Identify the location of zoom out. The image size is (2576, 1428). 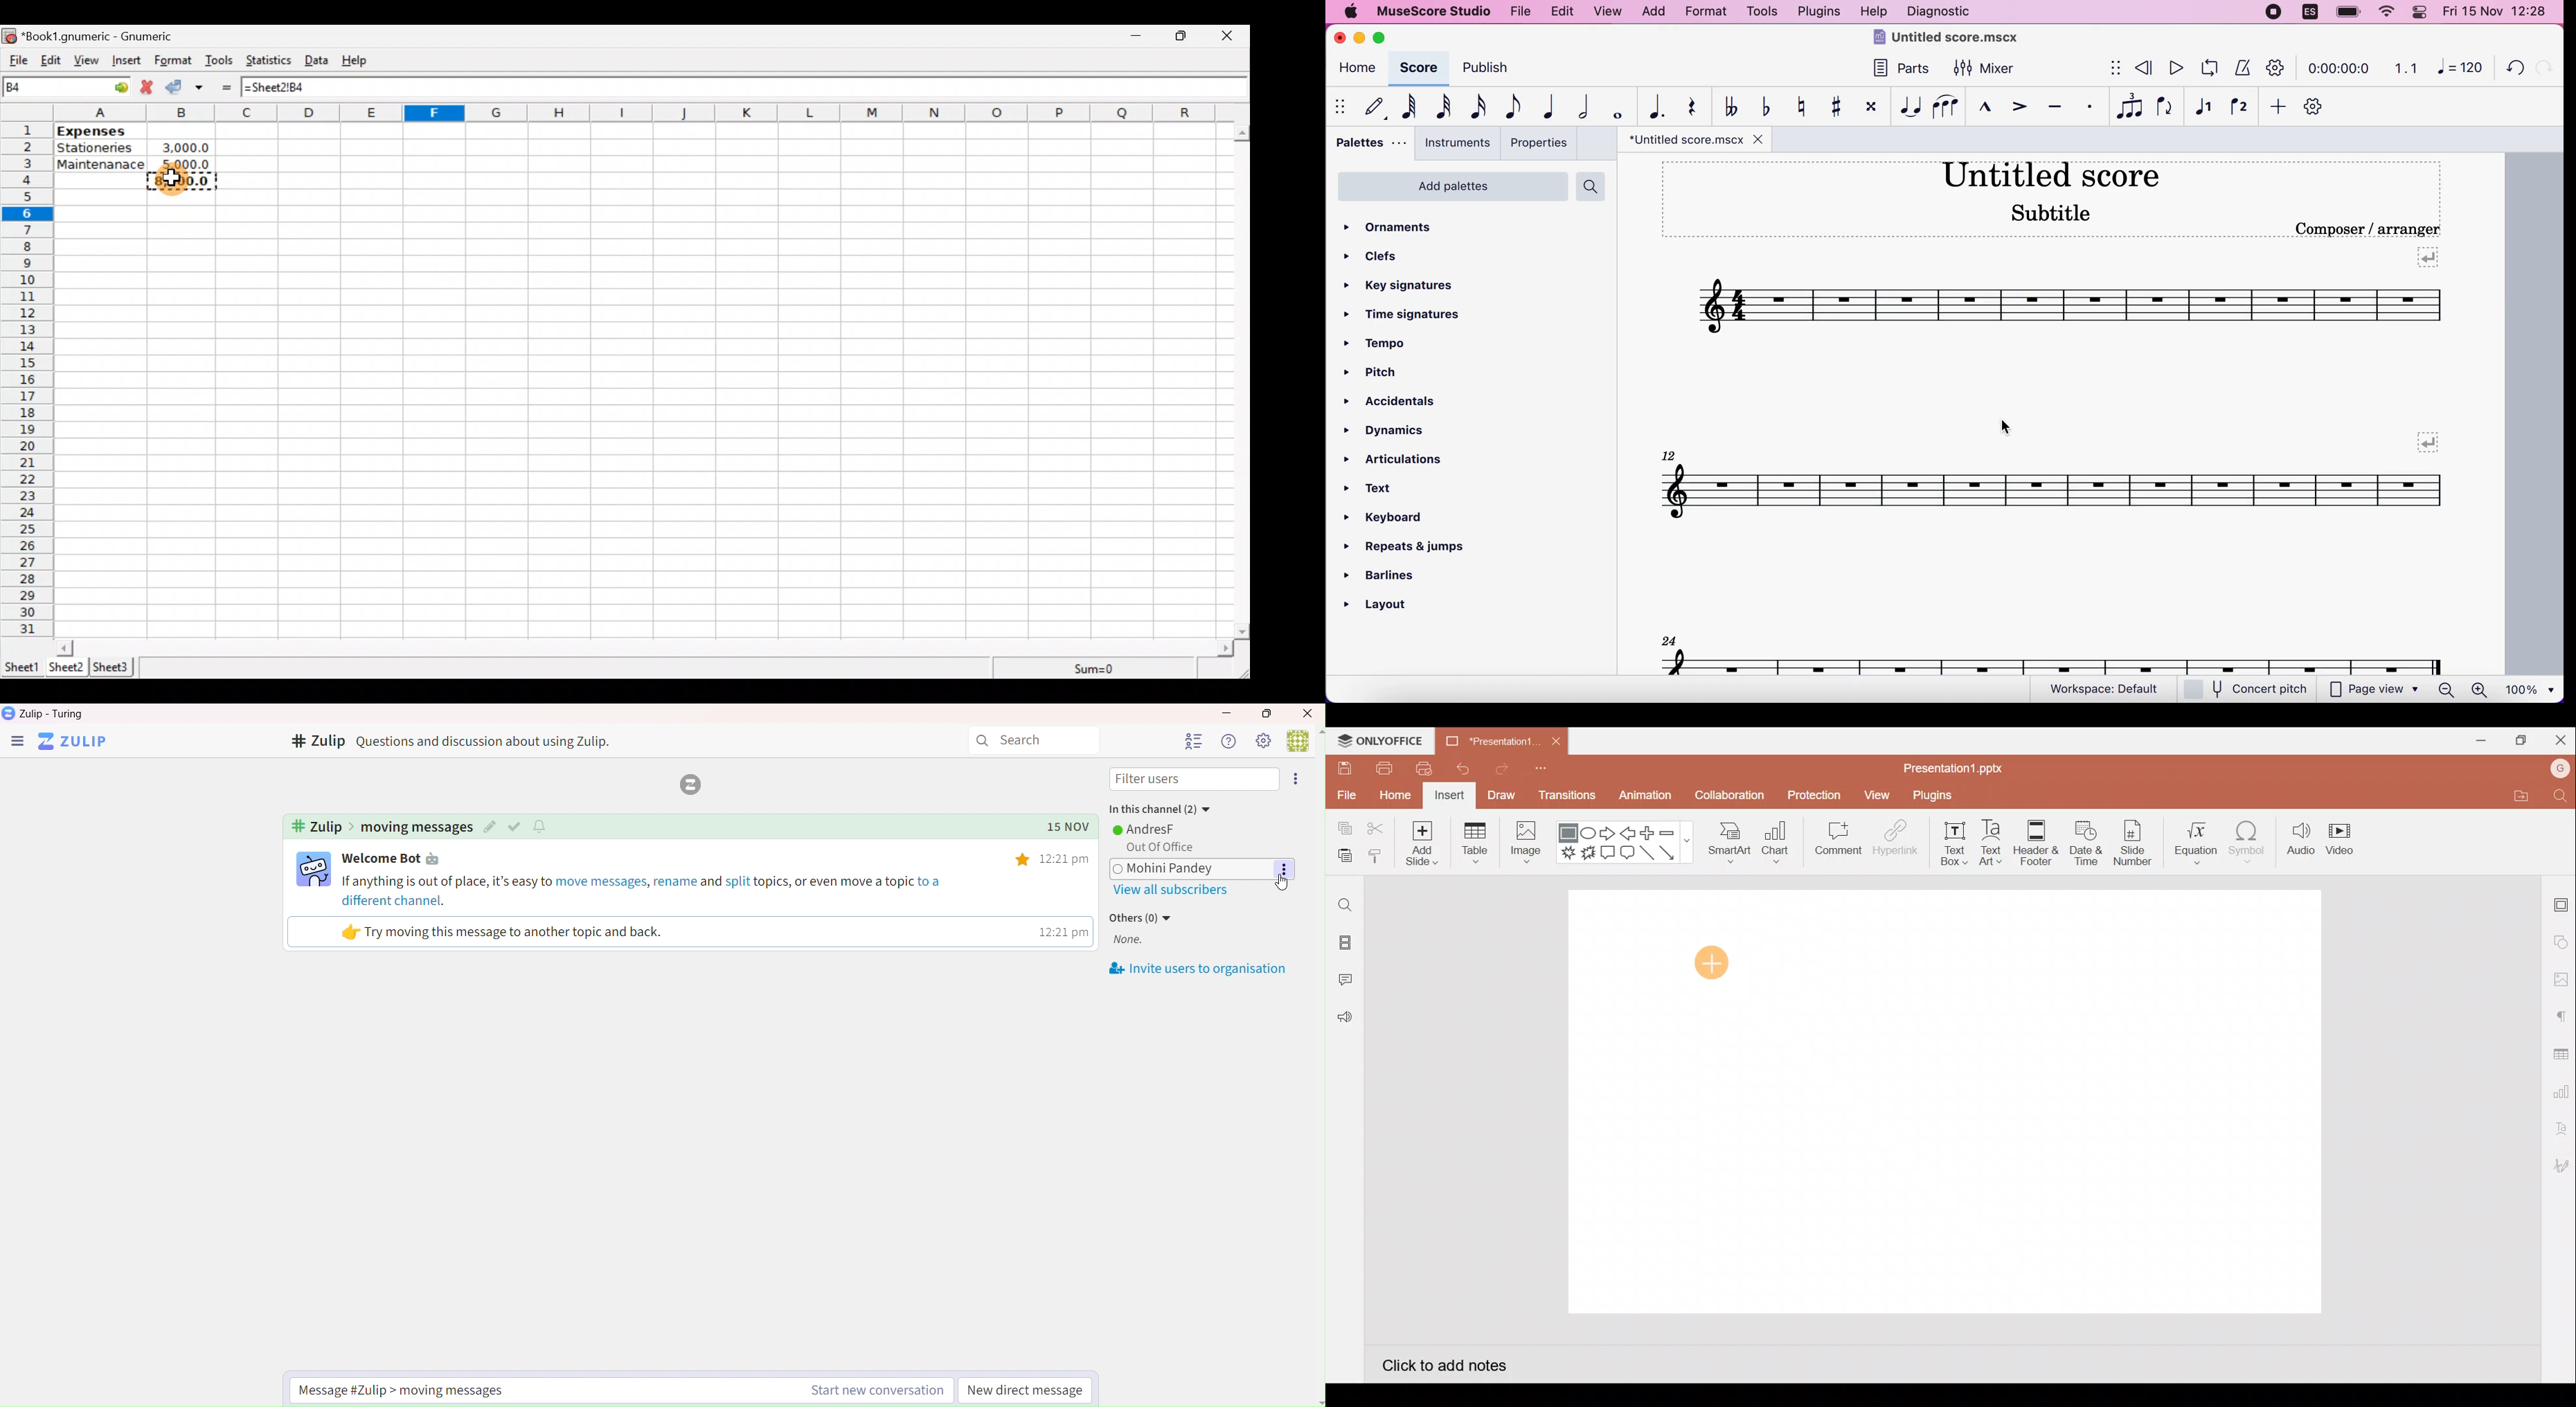
(2447, 690).